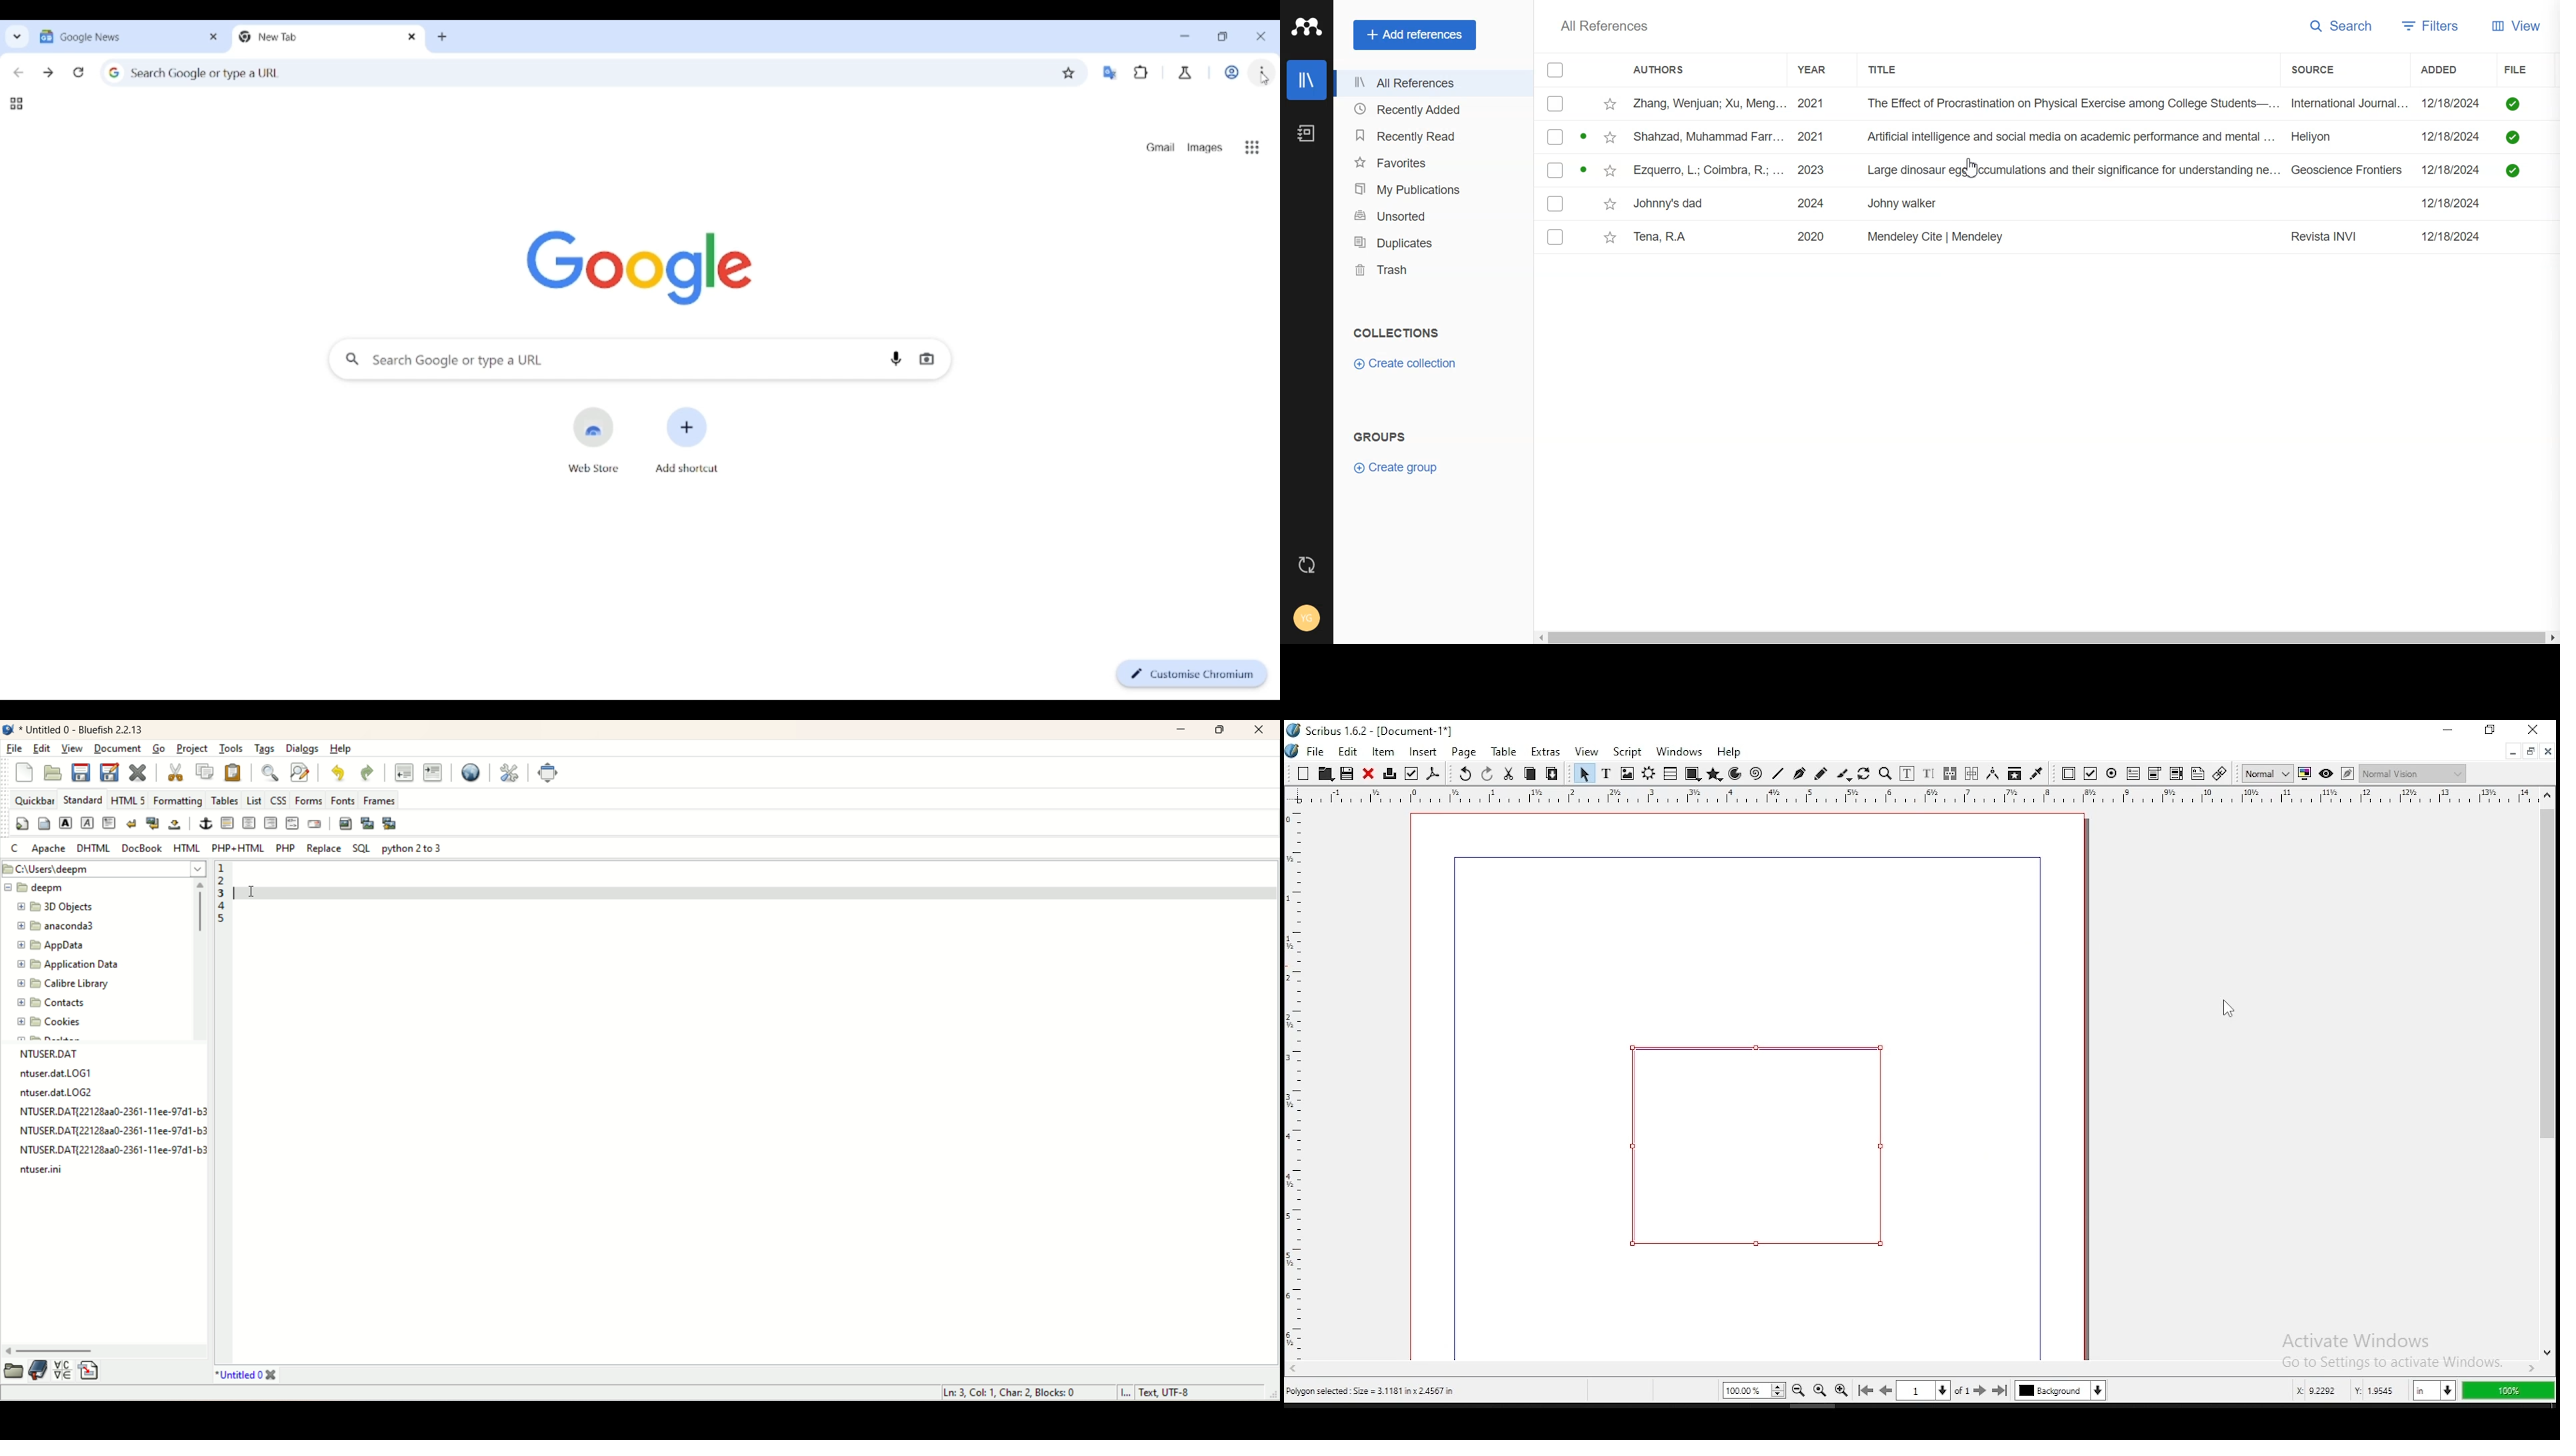 The width and height of the screenshot is (2576, 1456). I want to click on PHP+HTML, so click(241, 848).